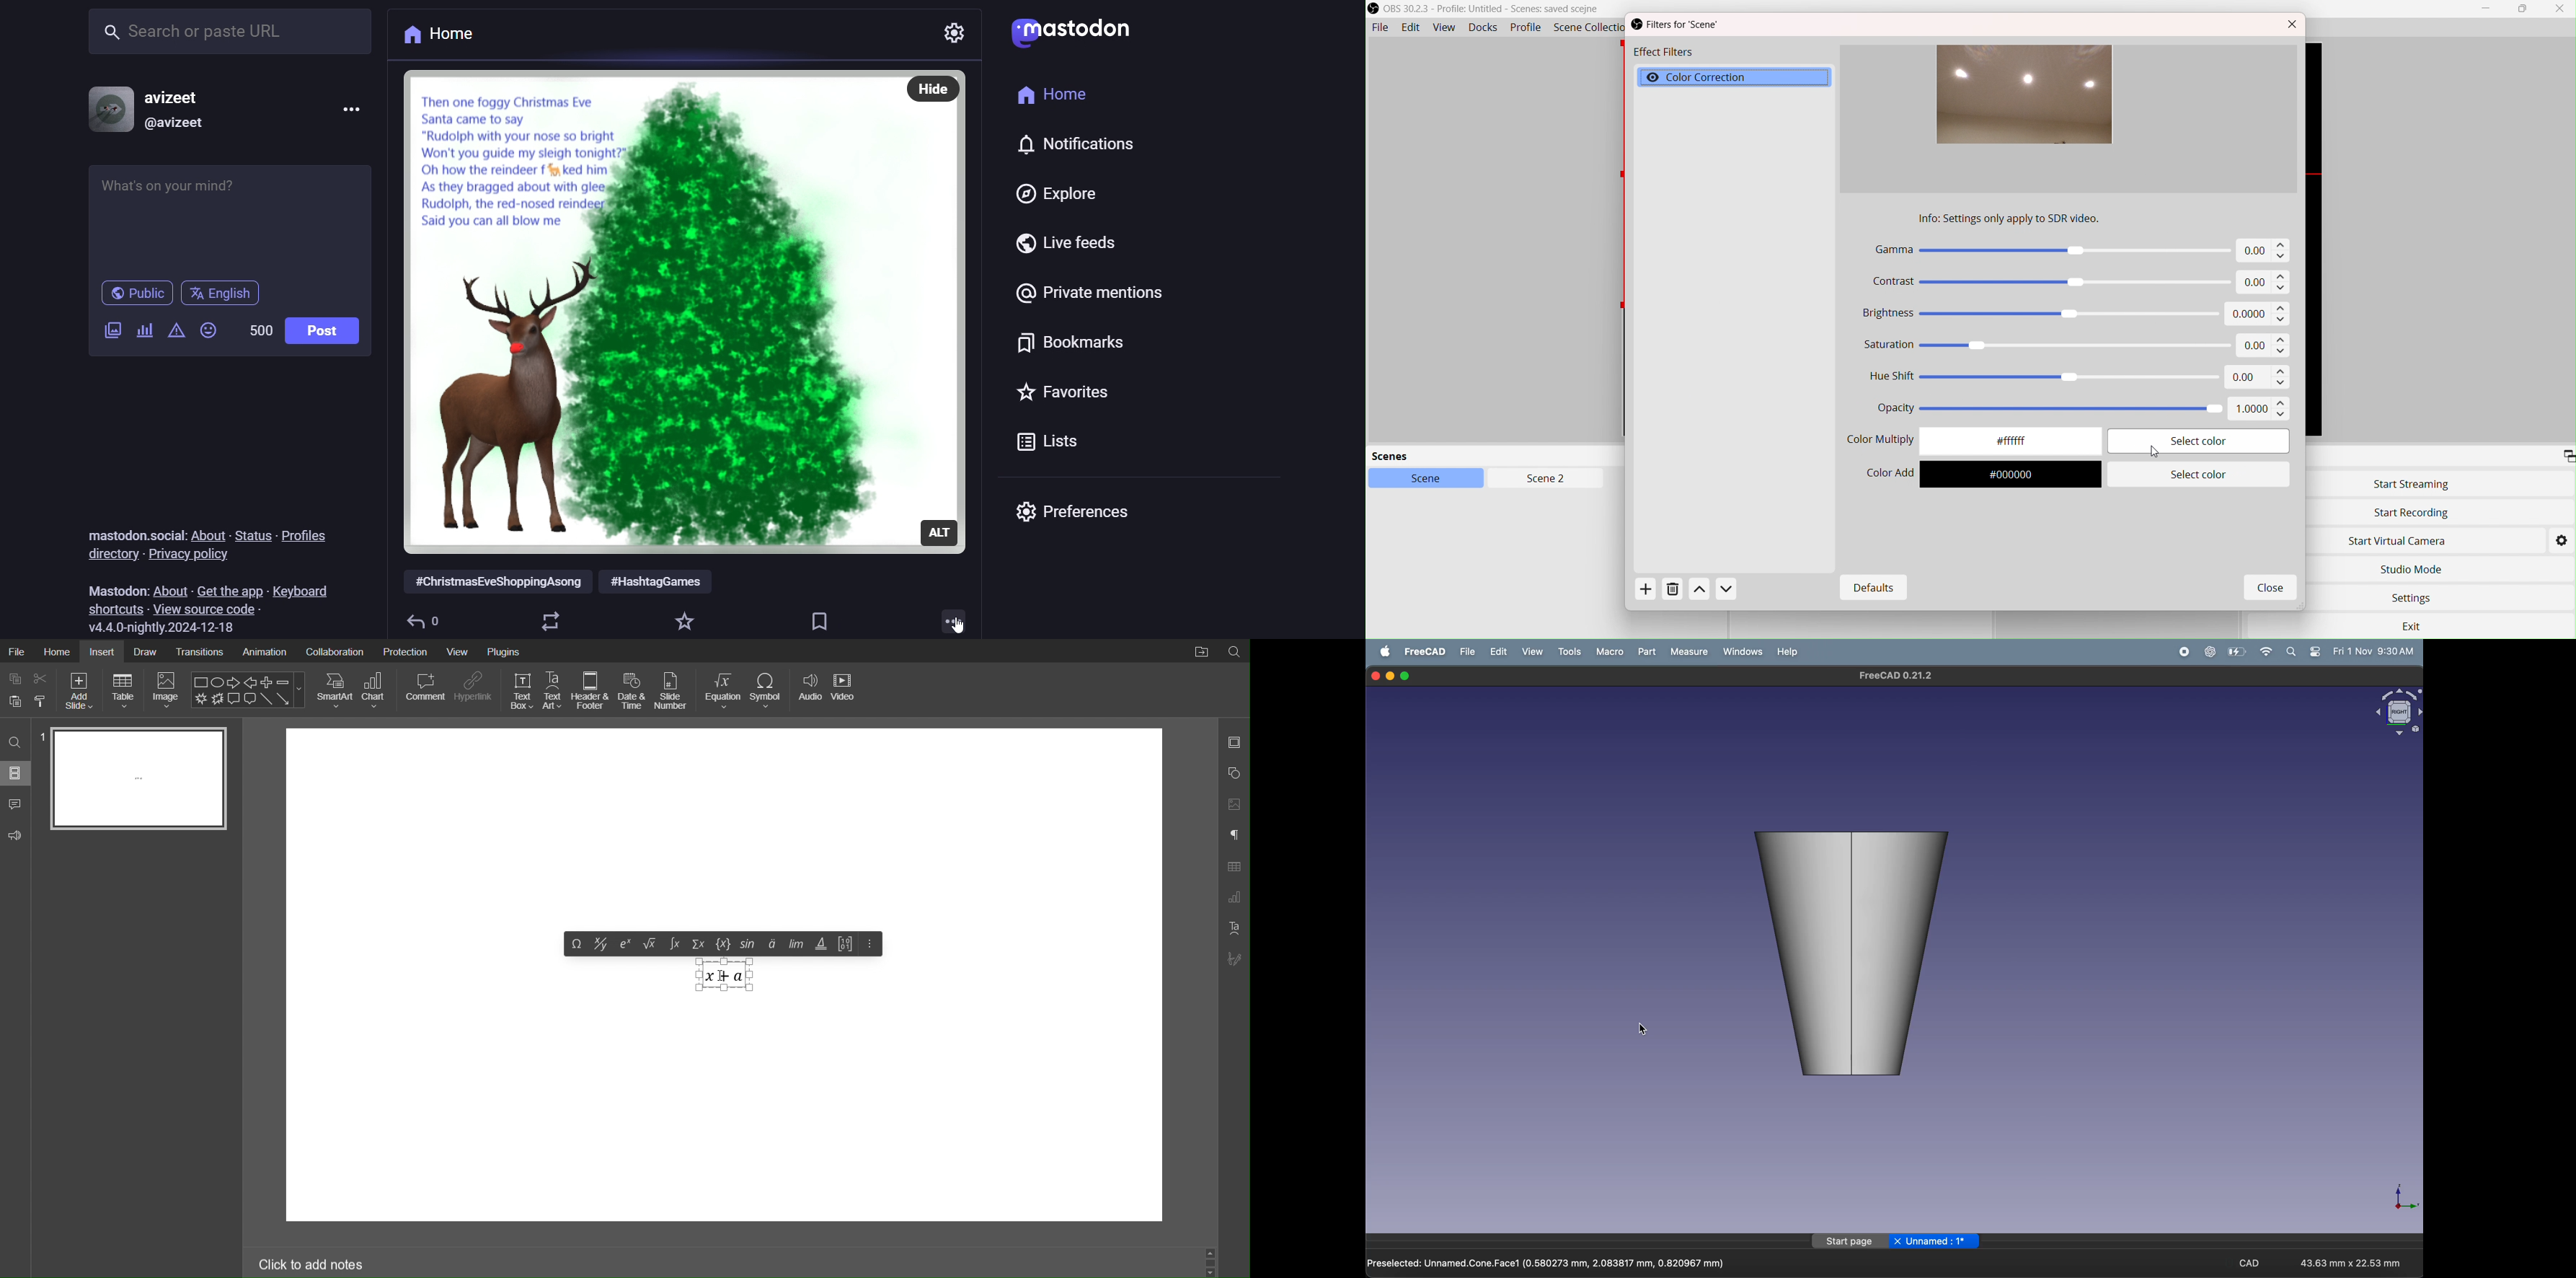 This screenshot has height=1288, width=2576. What do you see at coordinates (80, 692) in the screenshot?
I see `Add Slide` at bounding box center [80, 692].